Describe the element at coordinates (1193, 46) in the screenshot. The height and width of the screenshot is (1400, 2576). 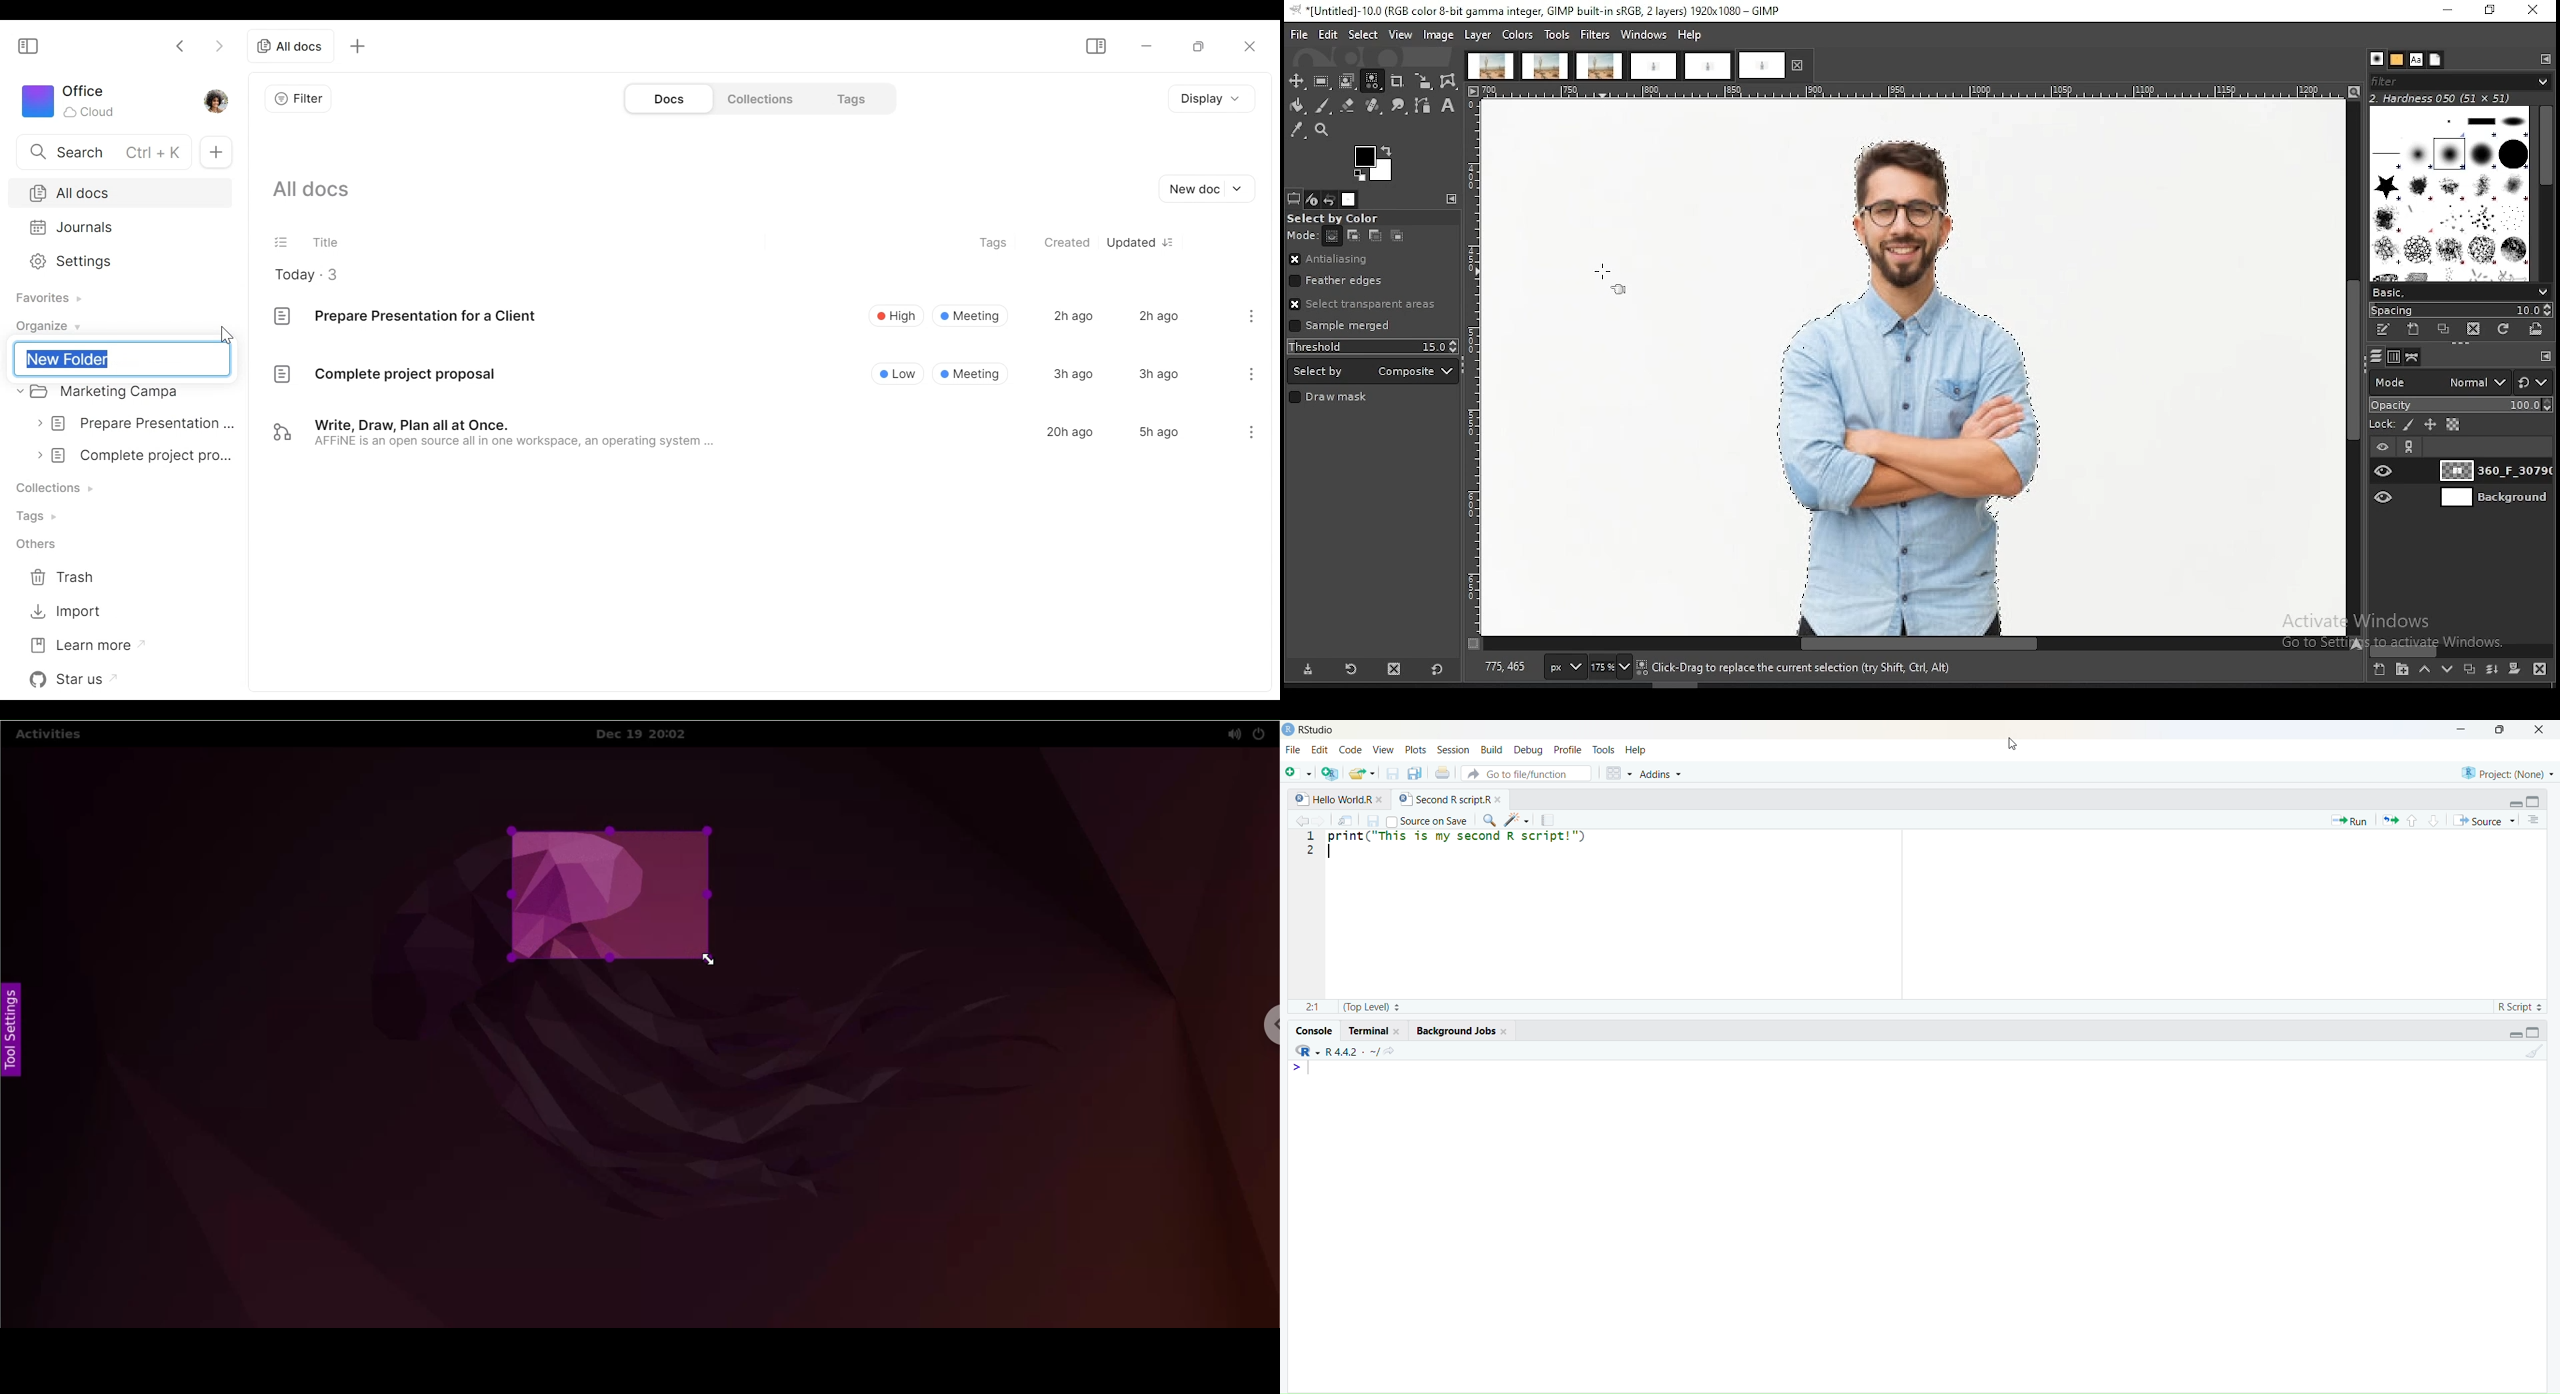
I see `Restore` at that location.